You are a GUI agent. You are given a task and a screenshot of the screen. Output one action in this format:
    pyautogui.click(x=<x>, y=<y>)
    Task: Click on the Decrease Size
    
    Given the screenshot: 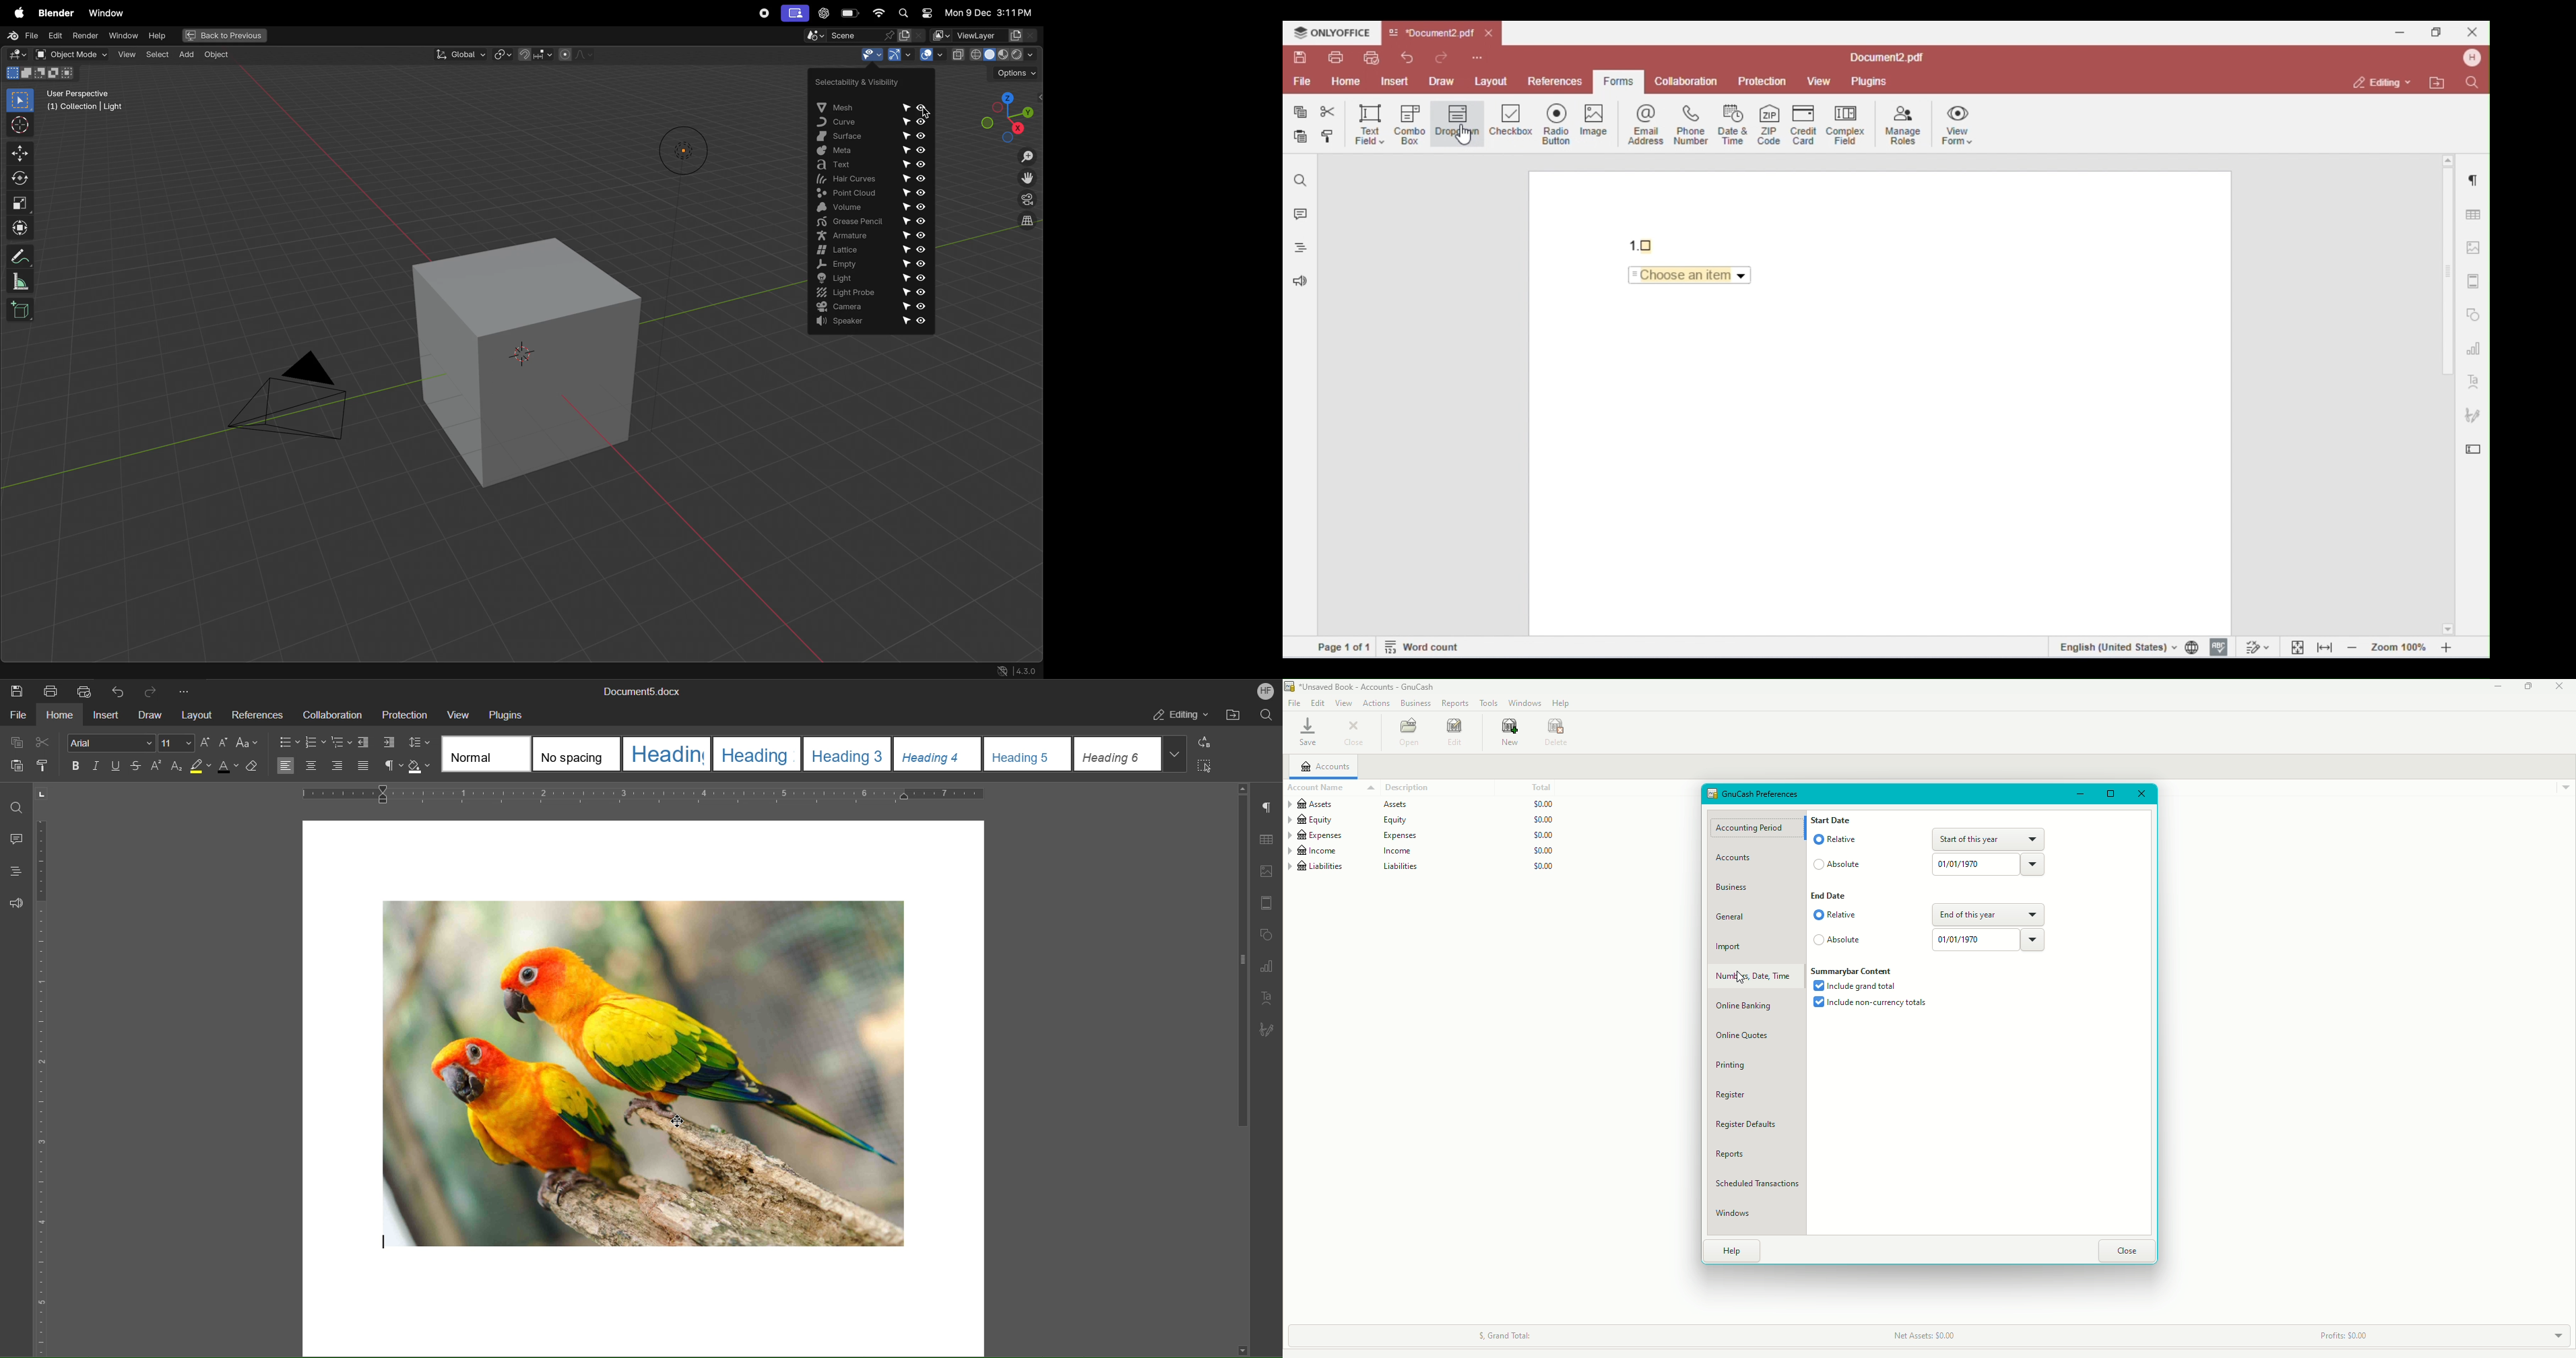 What is the action you would take?
    pyautogui.click(x=226, y=743)
    